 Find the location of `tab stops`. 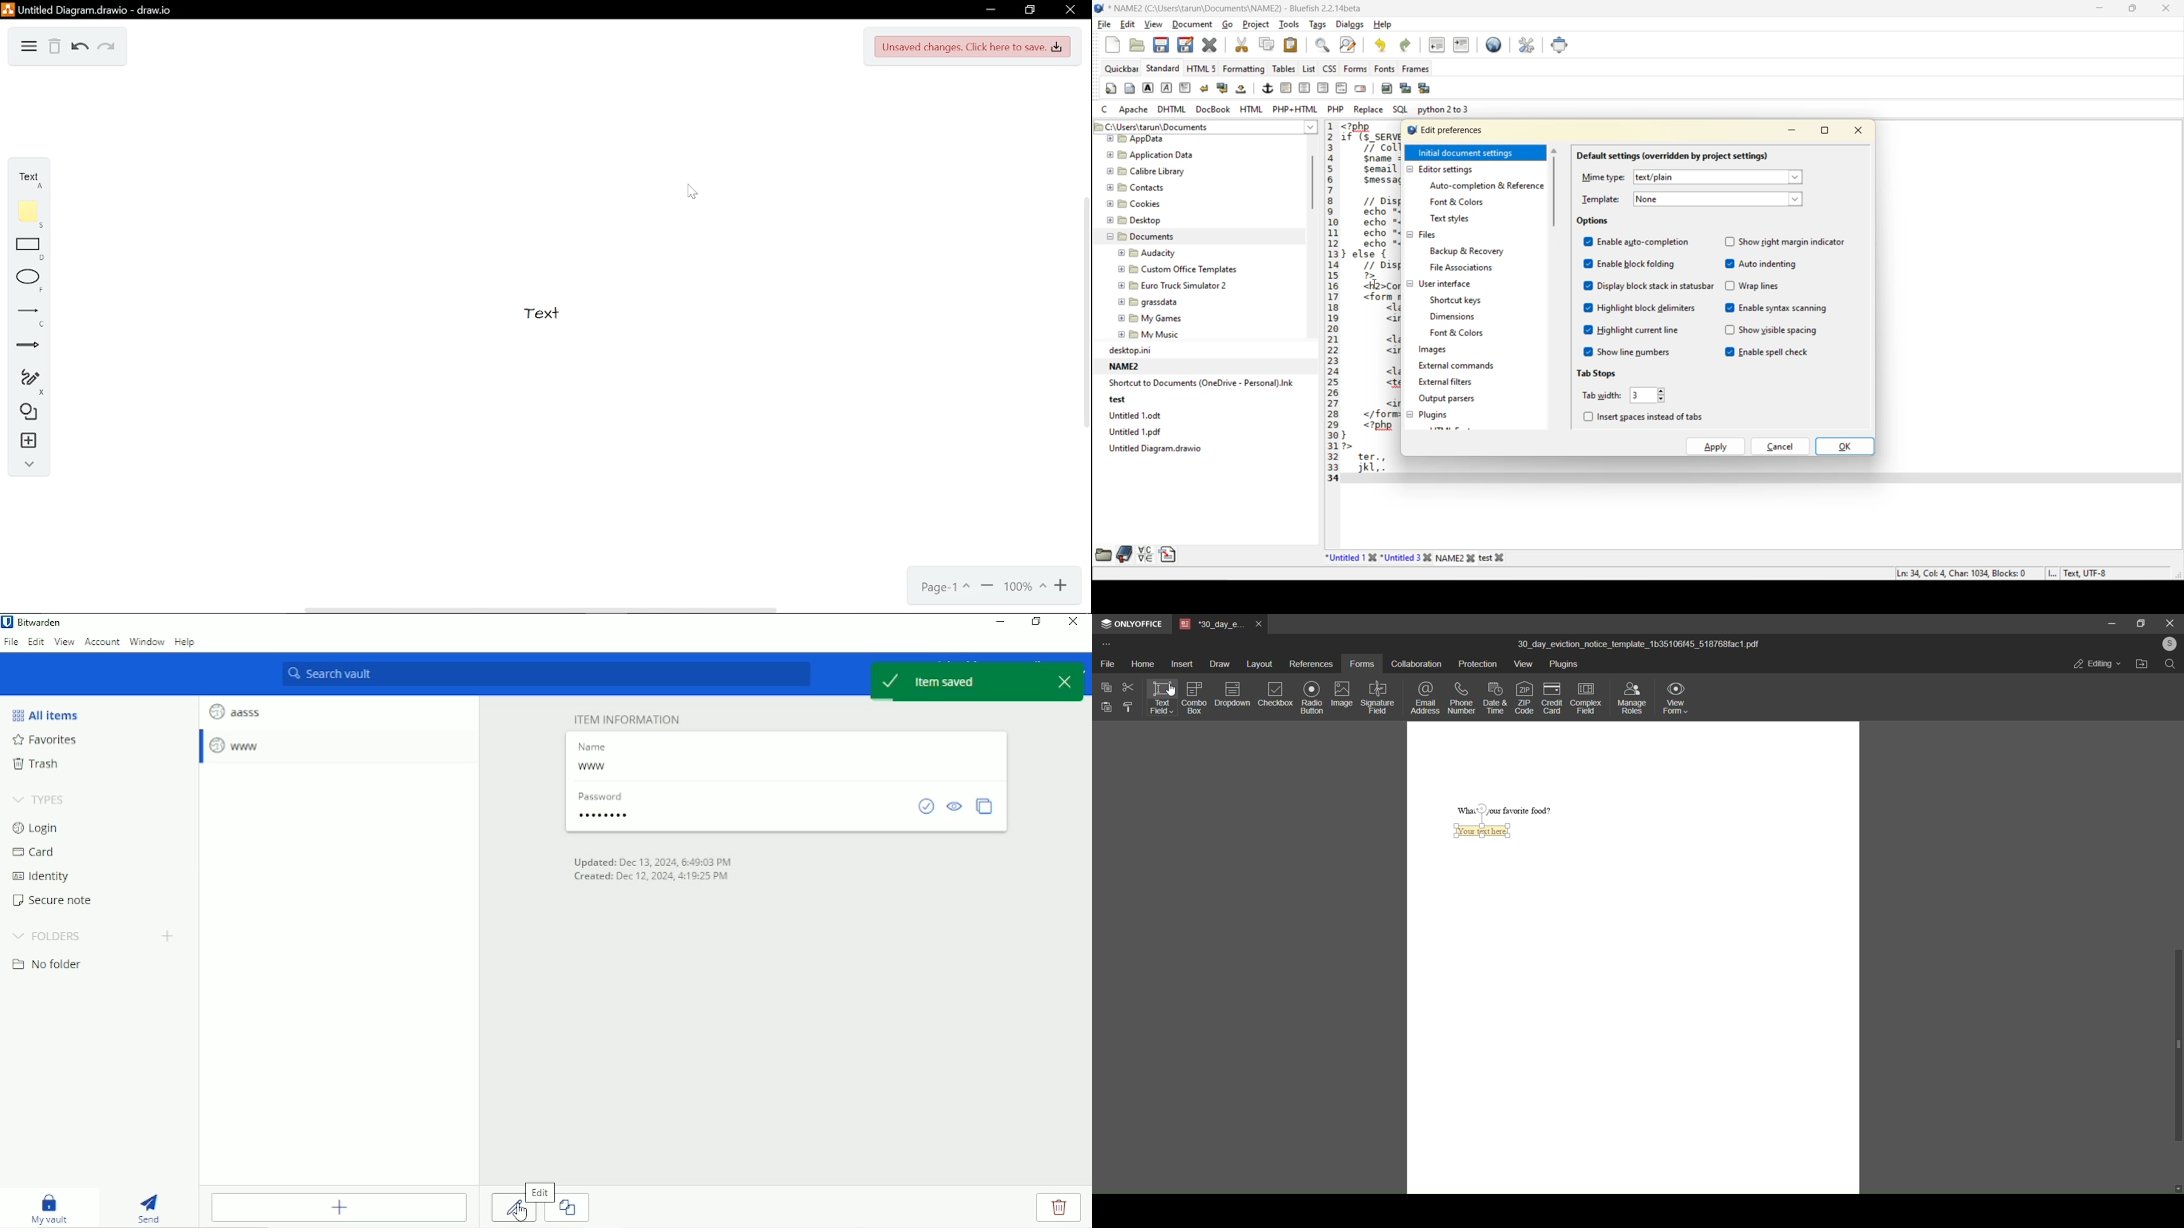

tab stops is located at coordinates (1604, 374).